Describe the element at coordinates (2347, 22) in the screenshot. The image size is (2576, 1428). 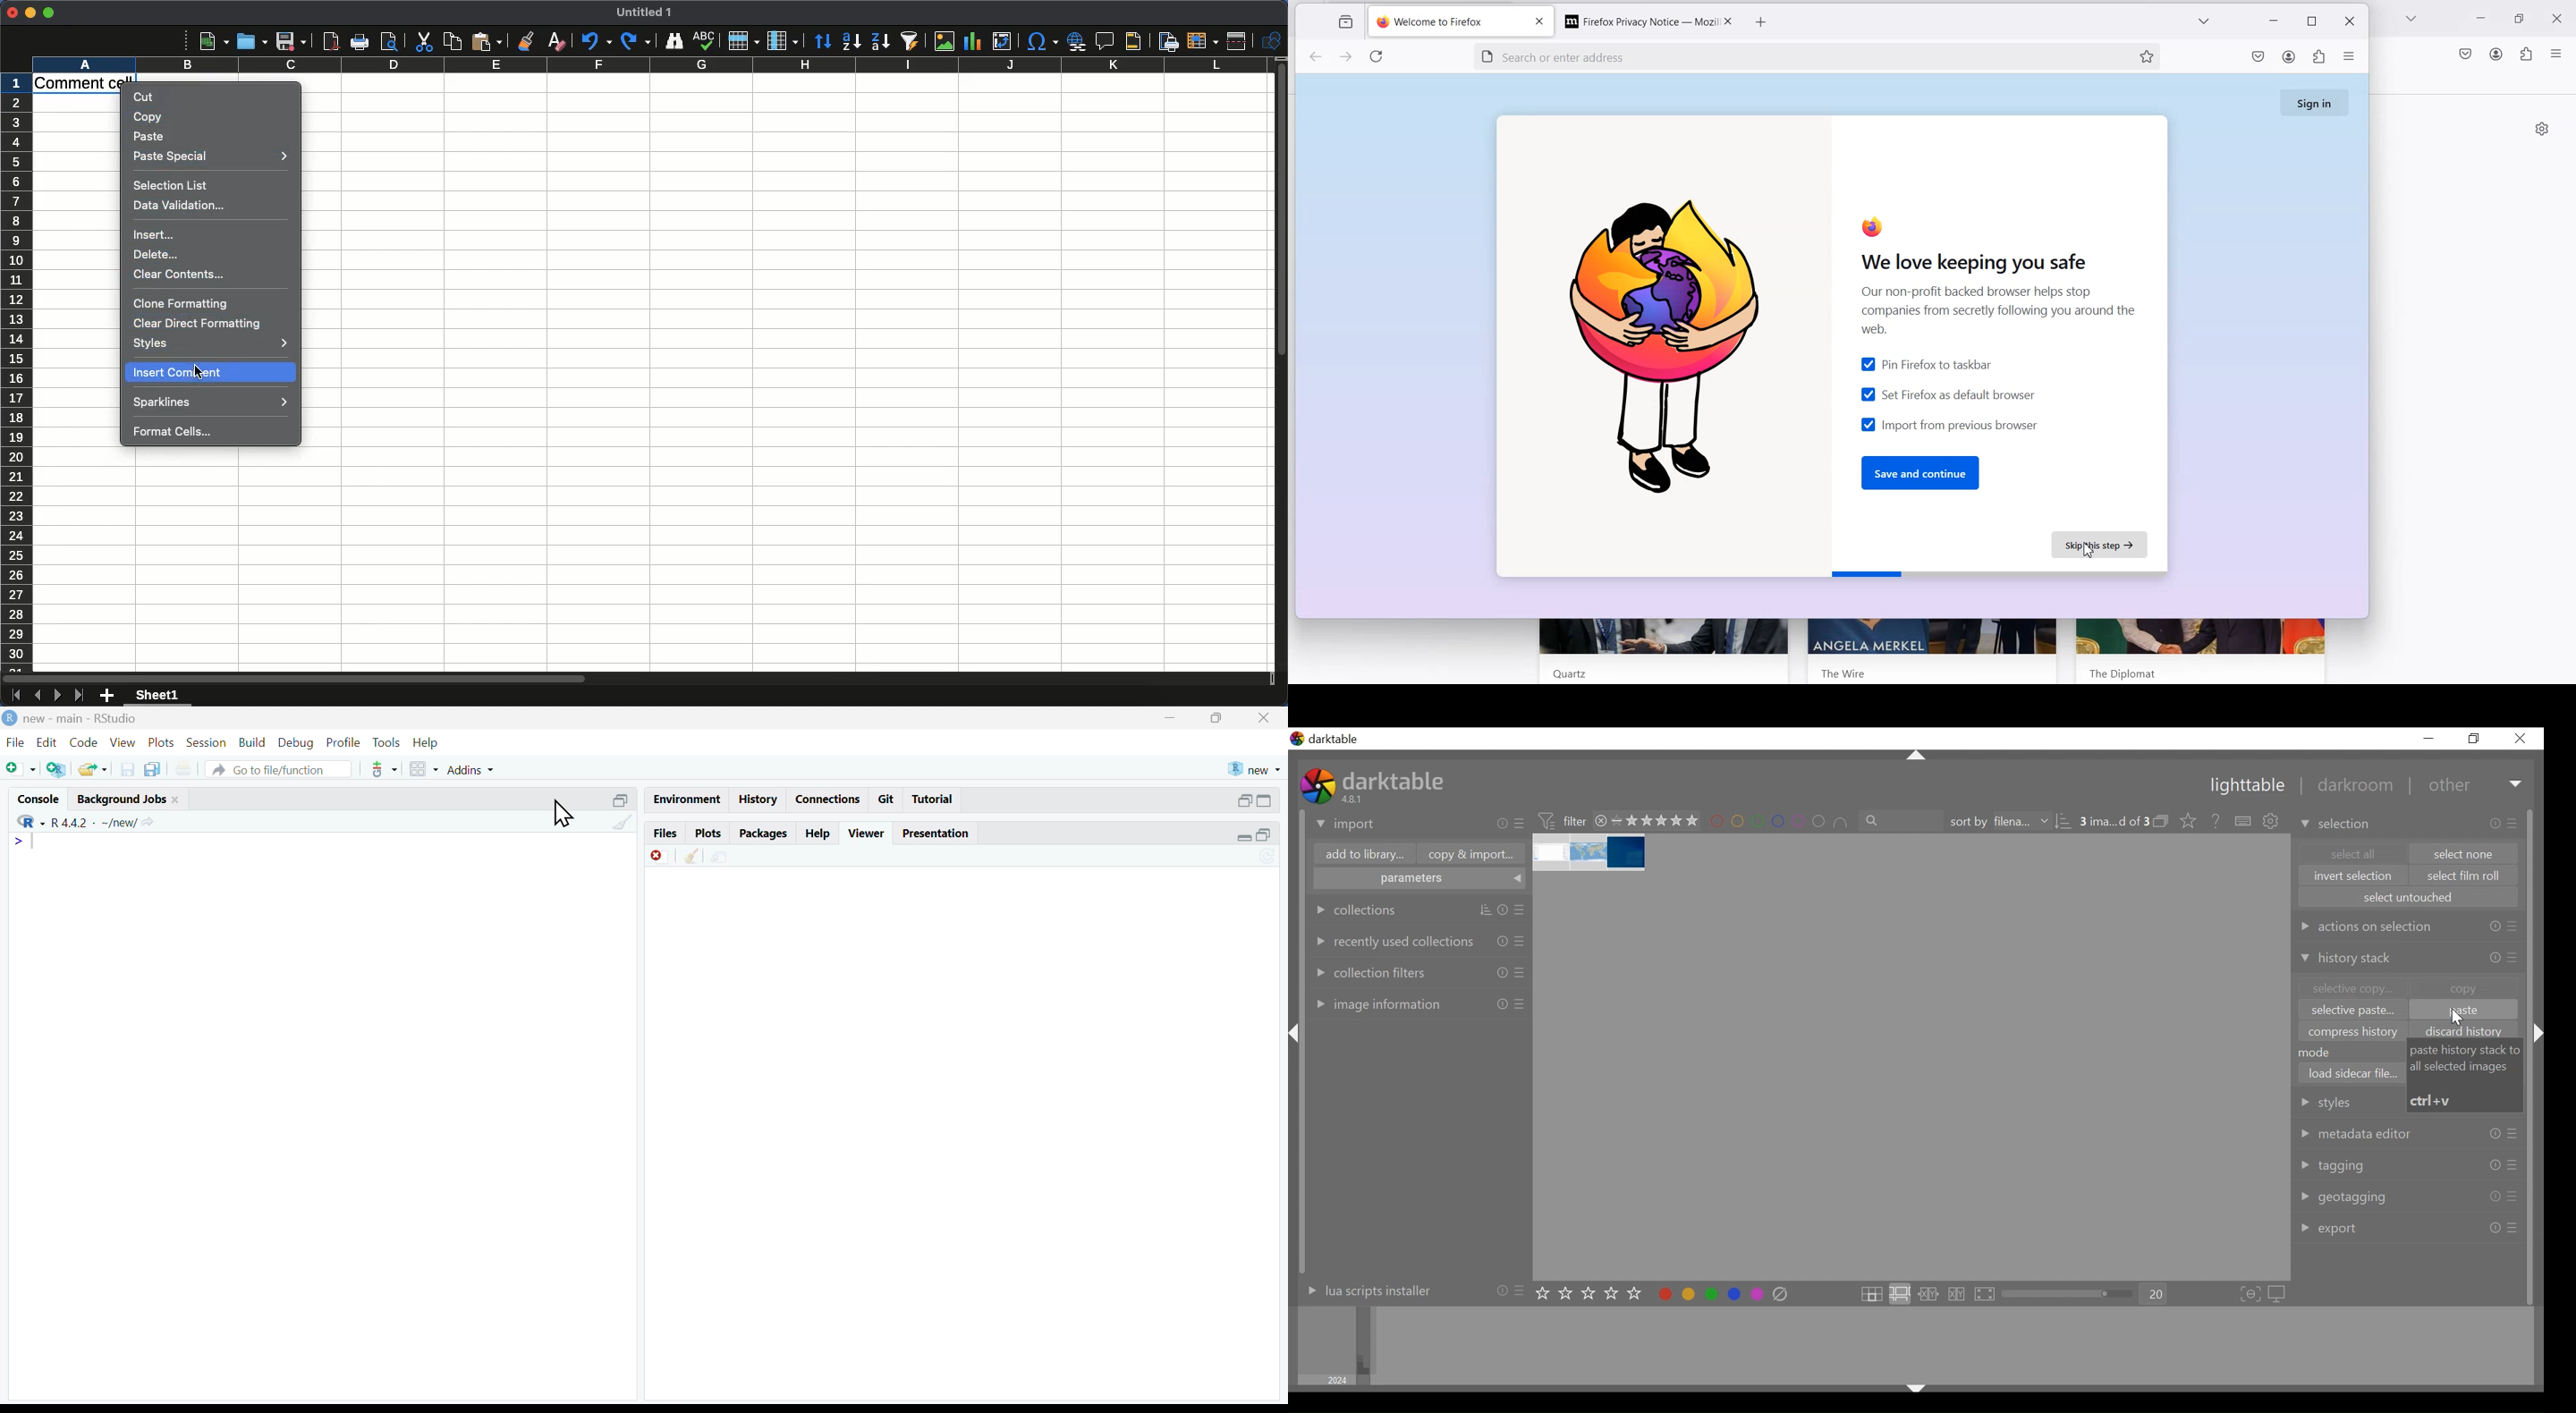
I see `close` at that location.